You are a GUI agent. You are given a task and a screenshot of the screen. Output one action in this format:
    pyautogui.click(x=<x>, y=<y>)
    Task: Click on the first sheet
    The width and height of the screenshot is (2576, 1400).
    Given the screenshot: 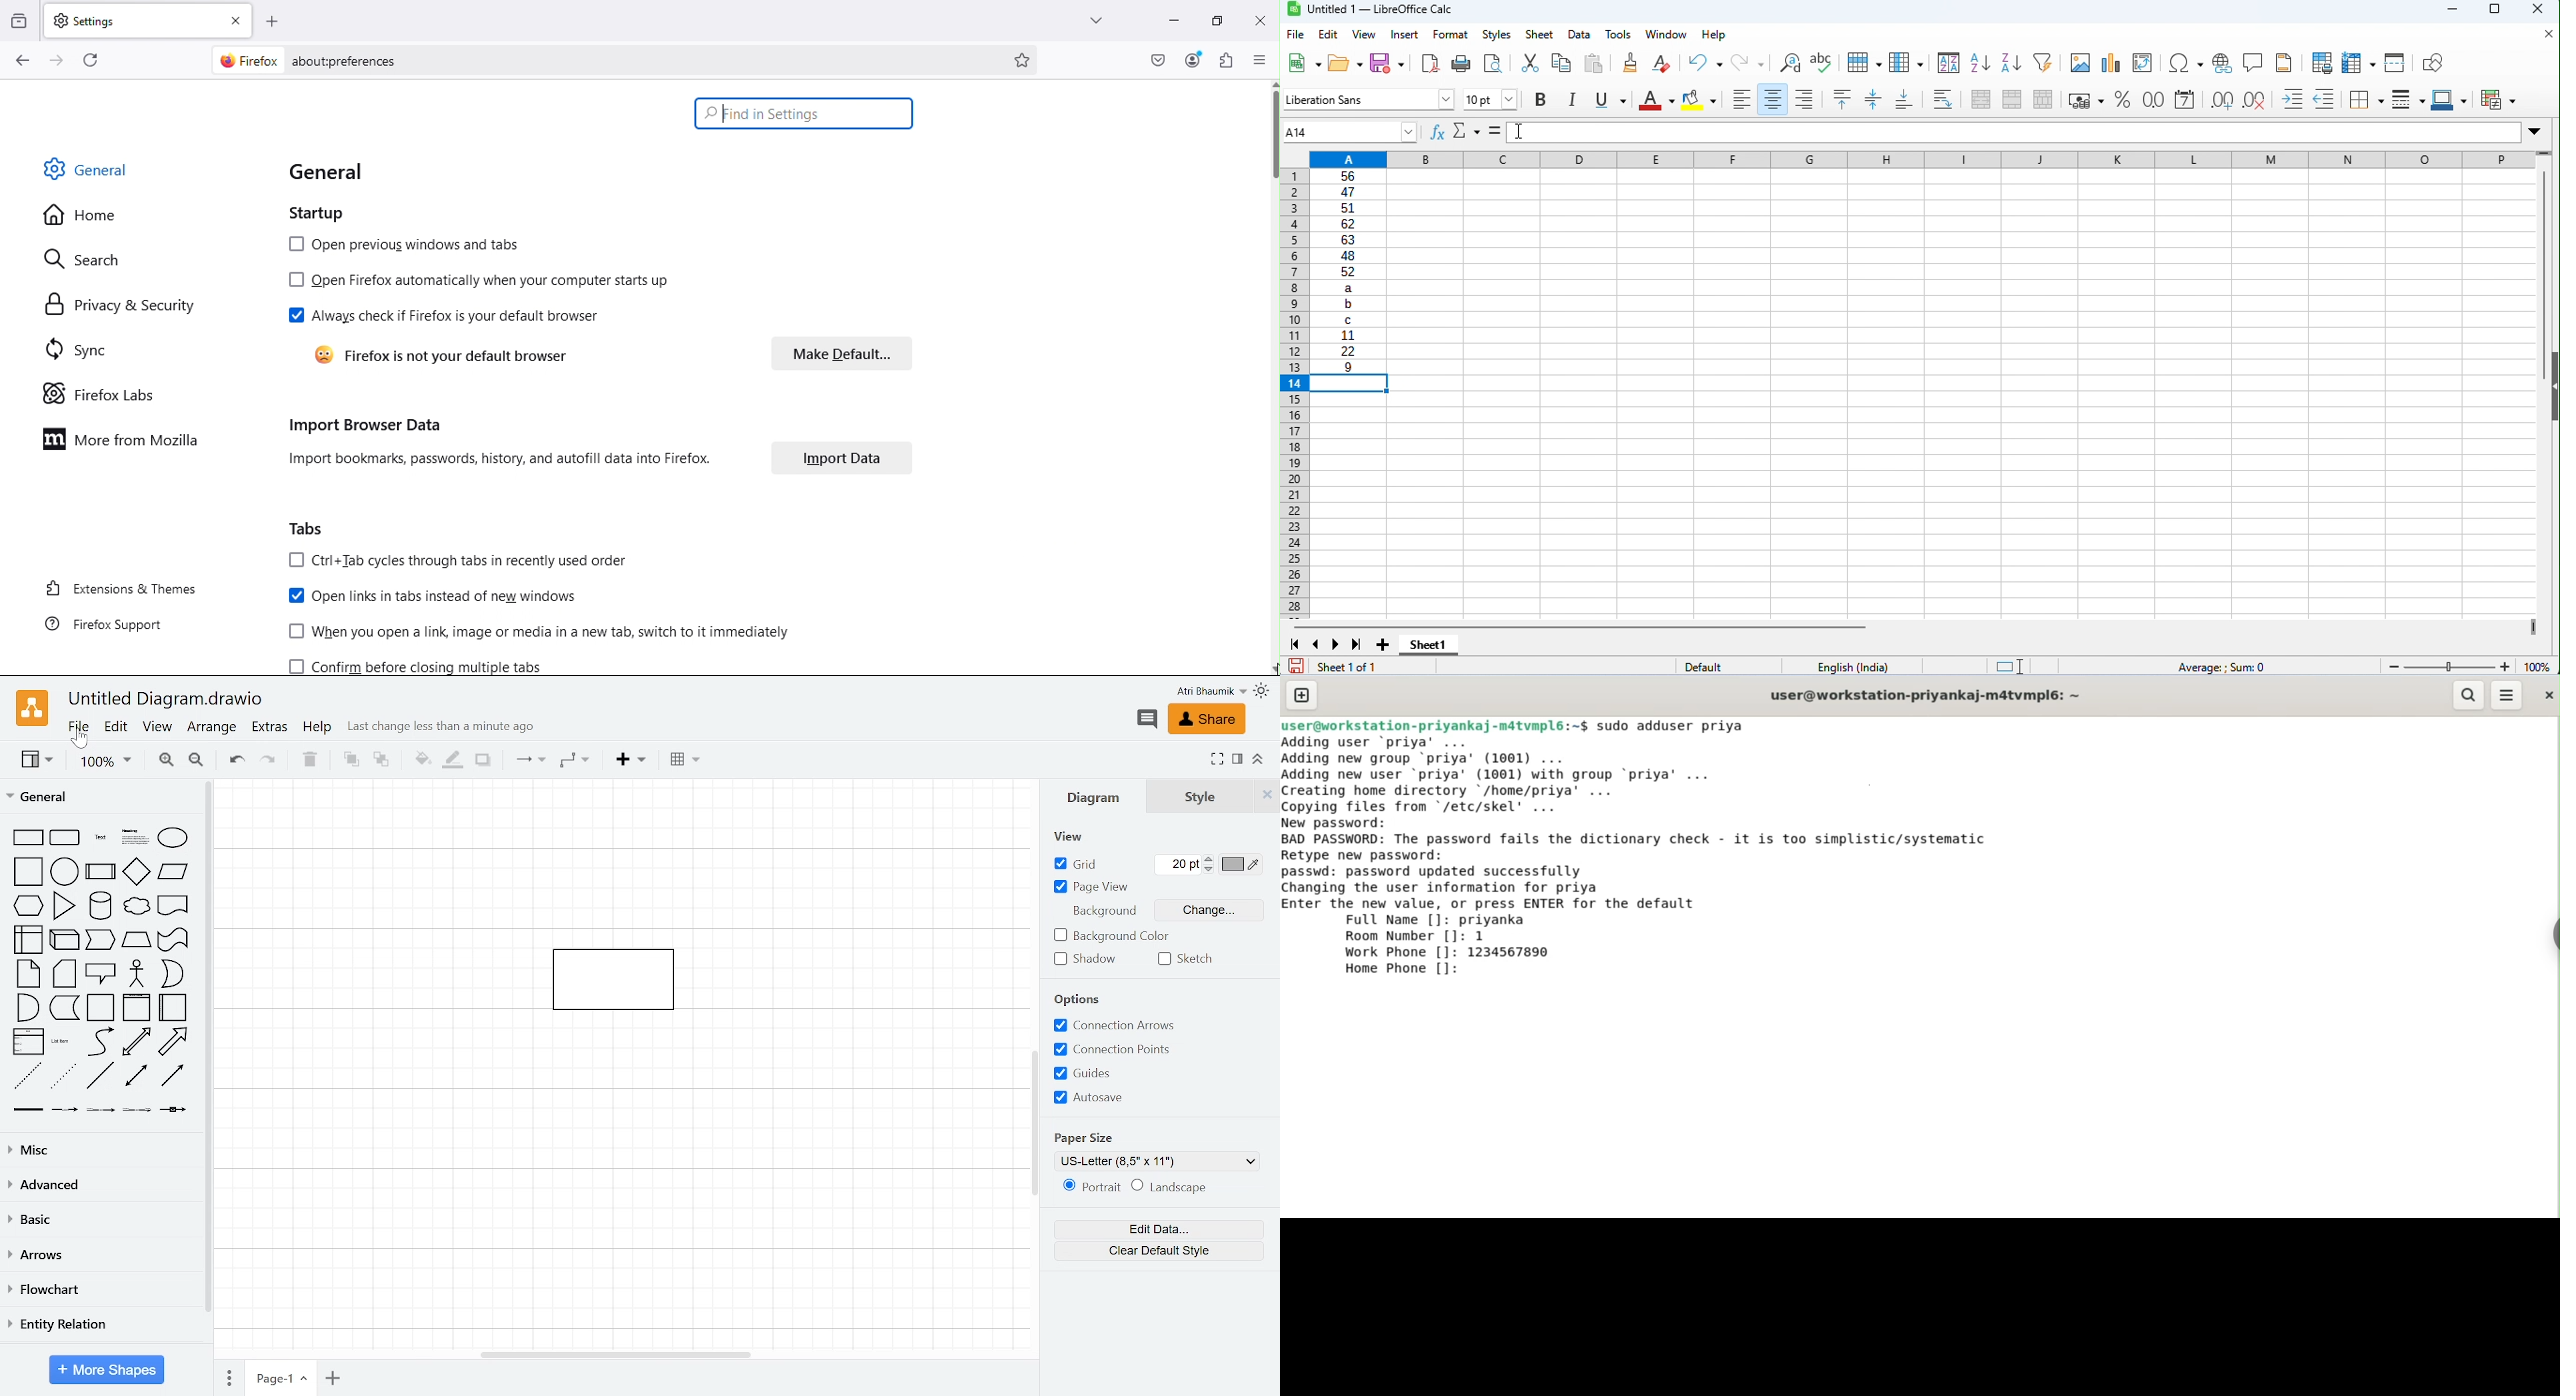 What is the action you would take?
    pyautogui.click(x=1295, y=645)
    